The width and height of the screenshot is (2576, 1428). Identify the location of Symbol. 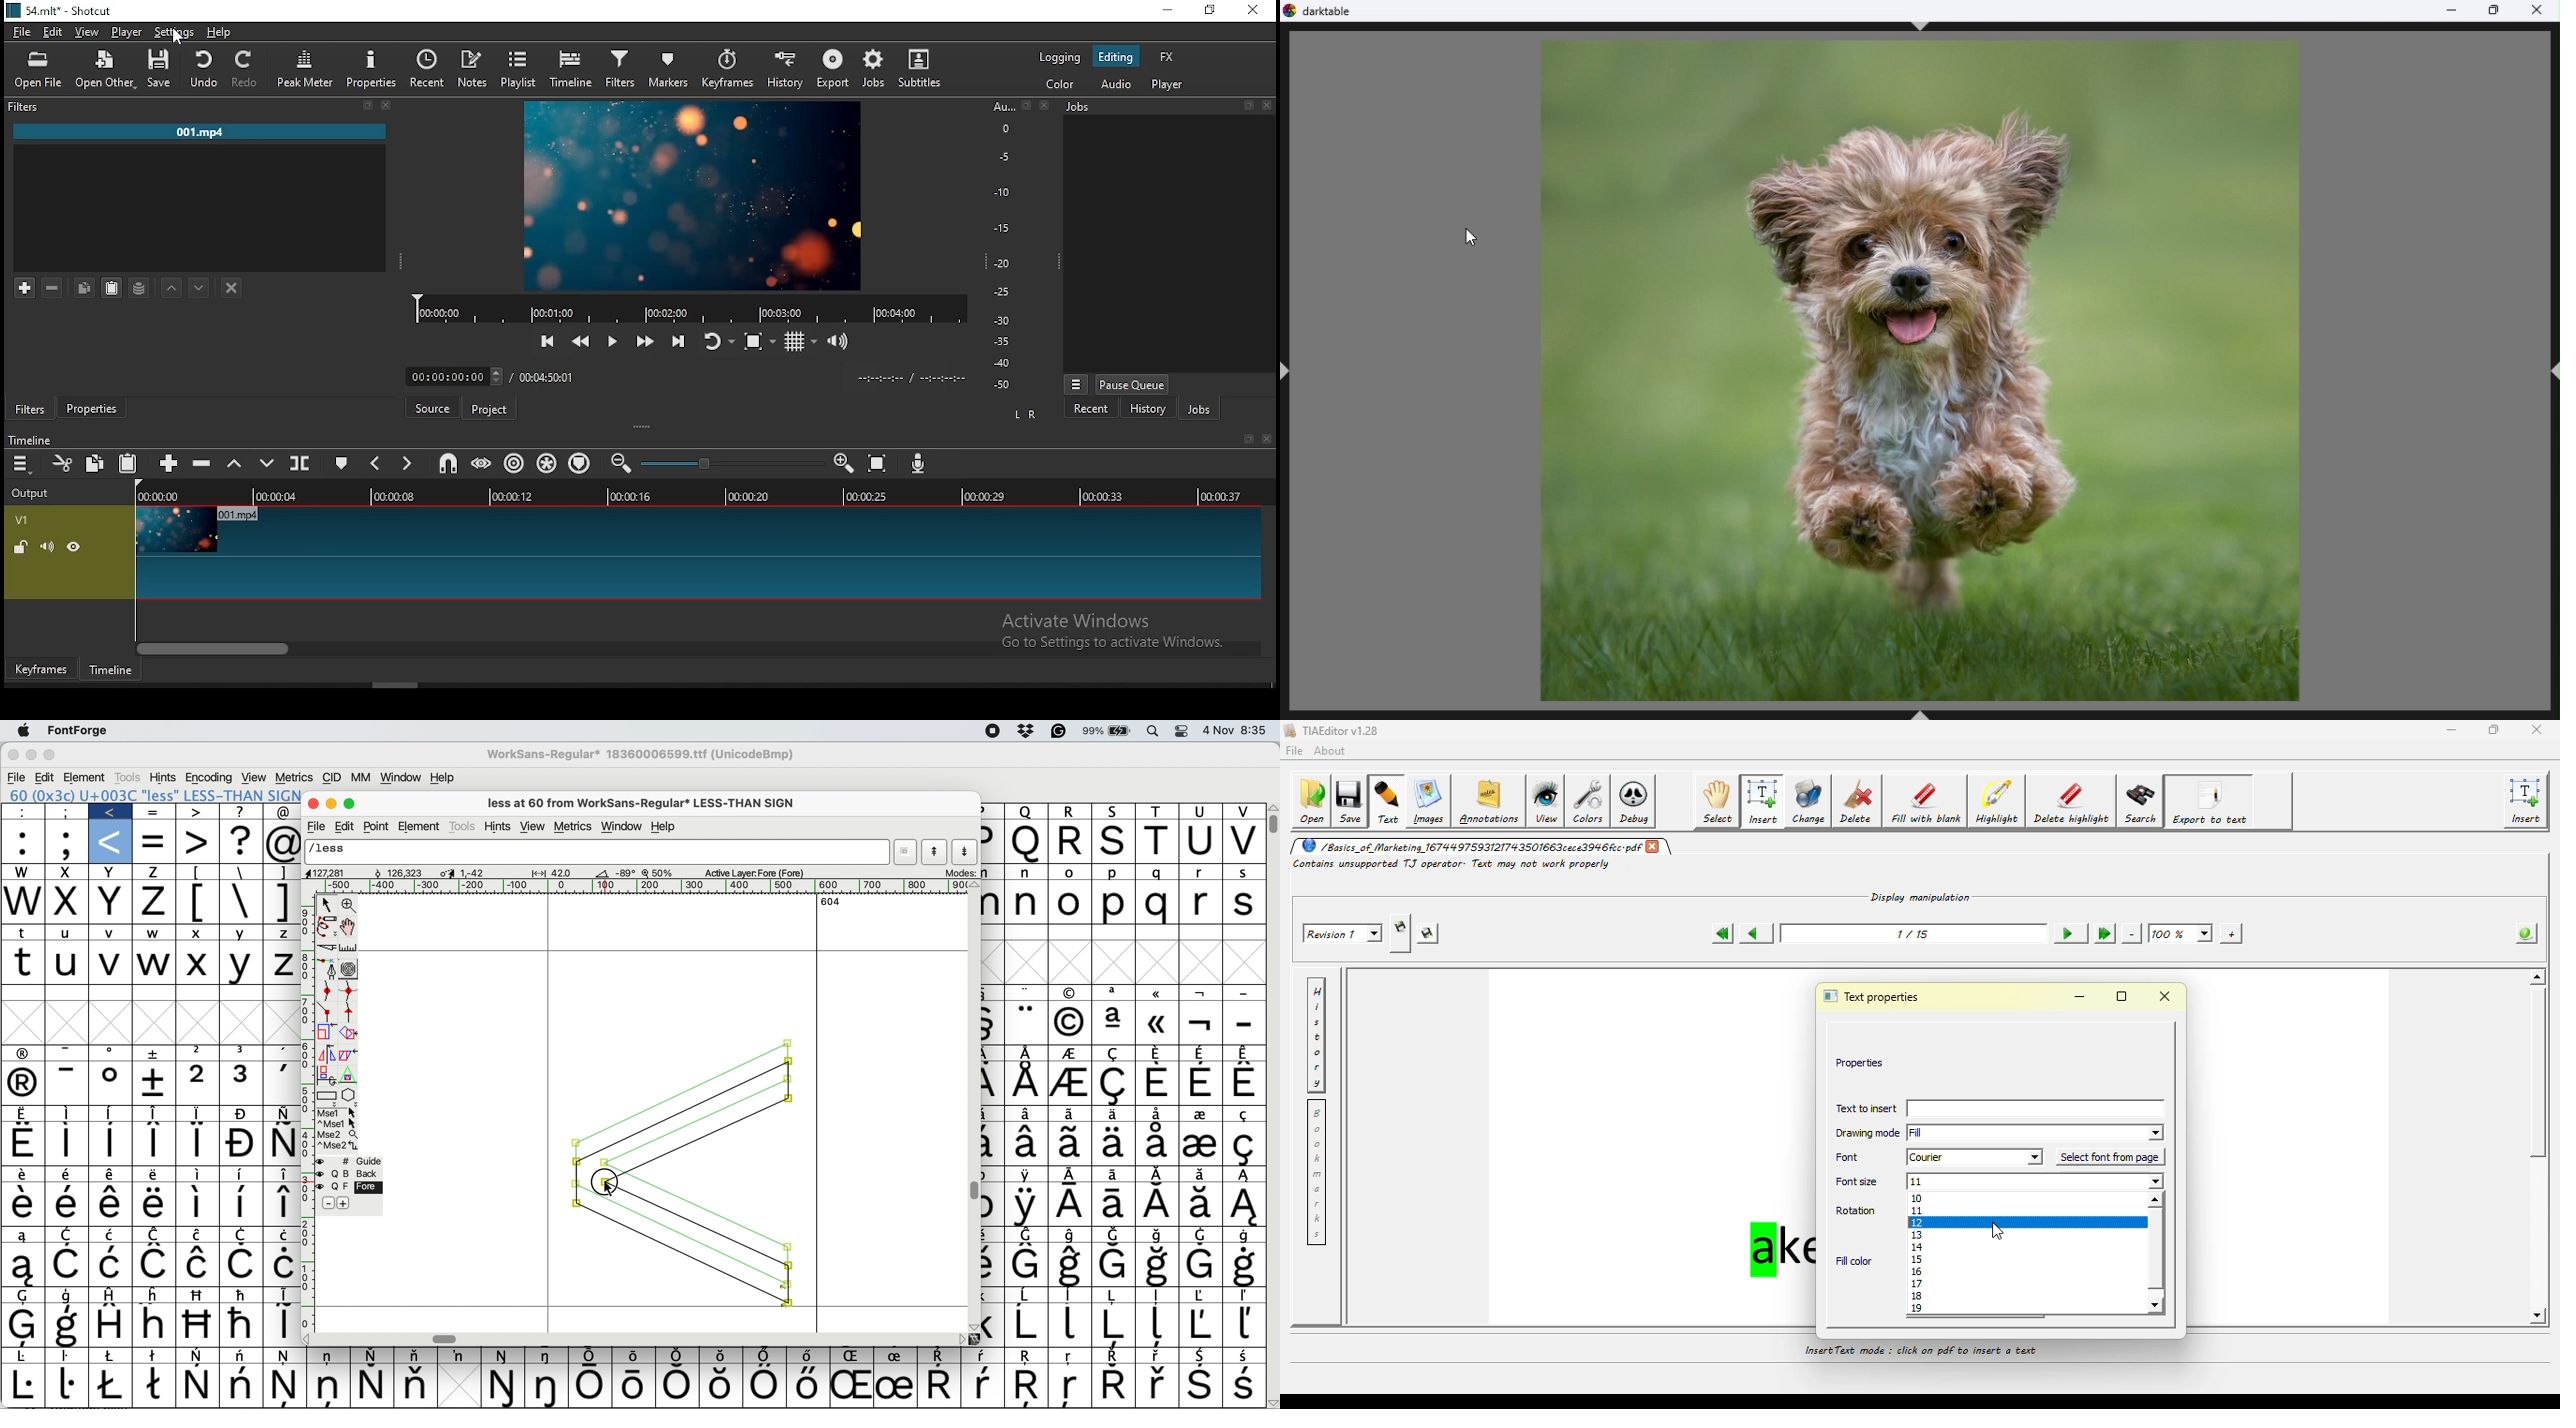
(1156, 1115).